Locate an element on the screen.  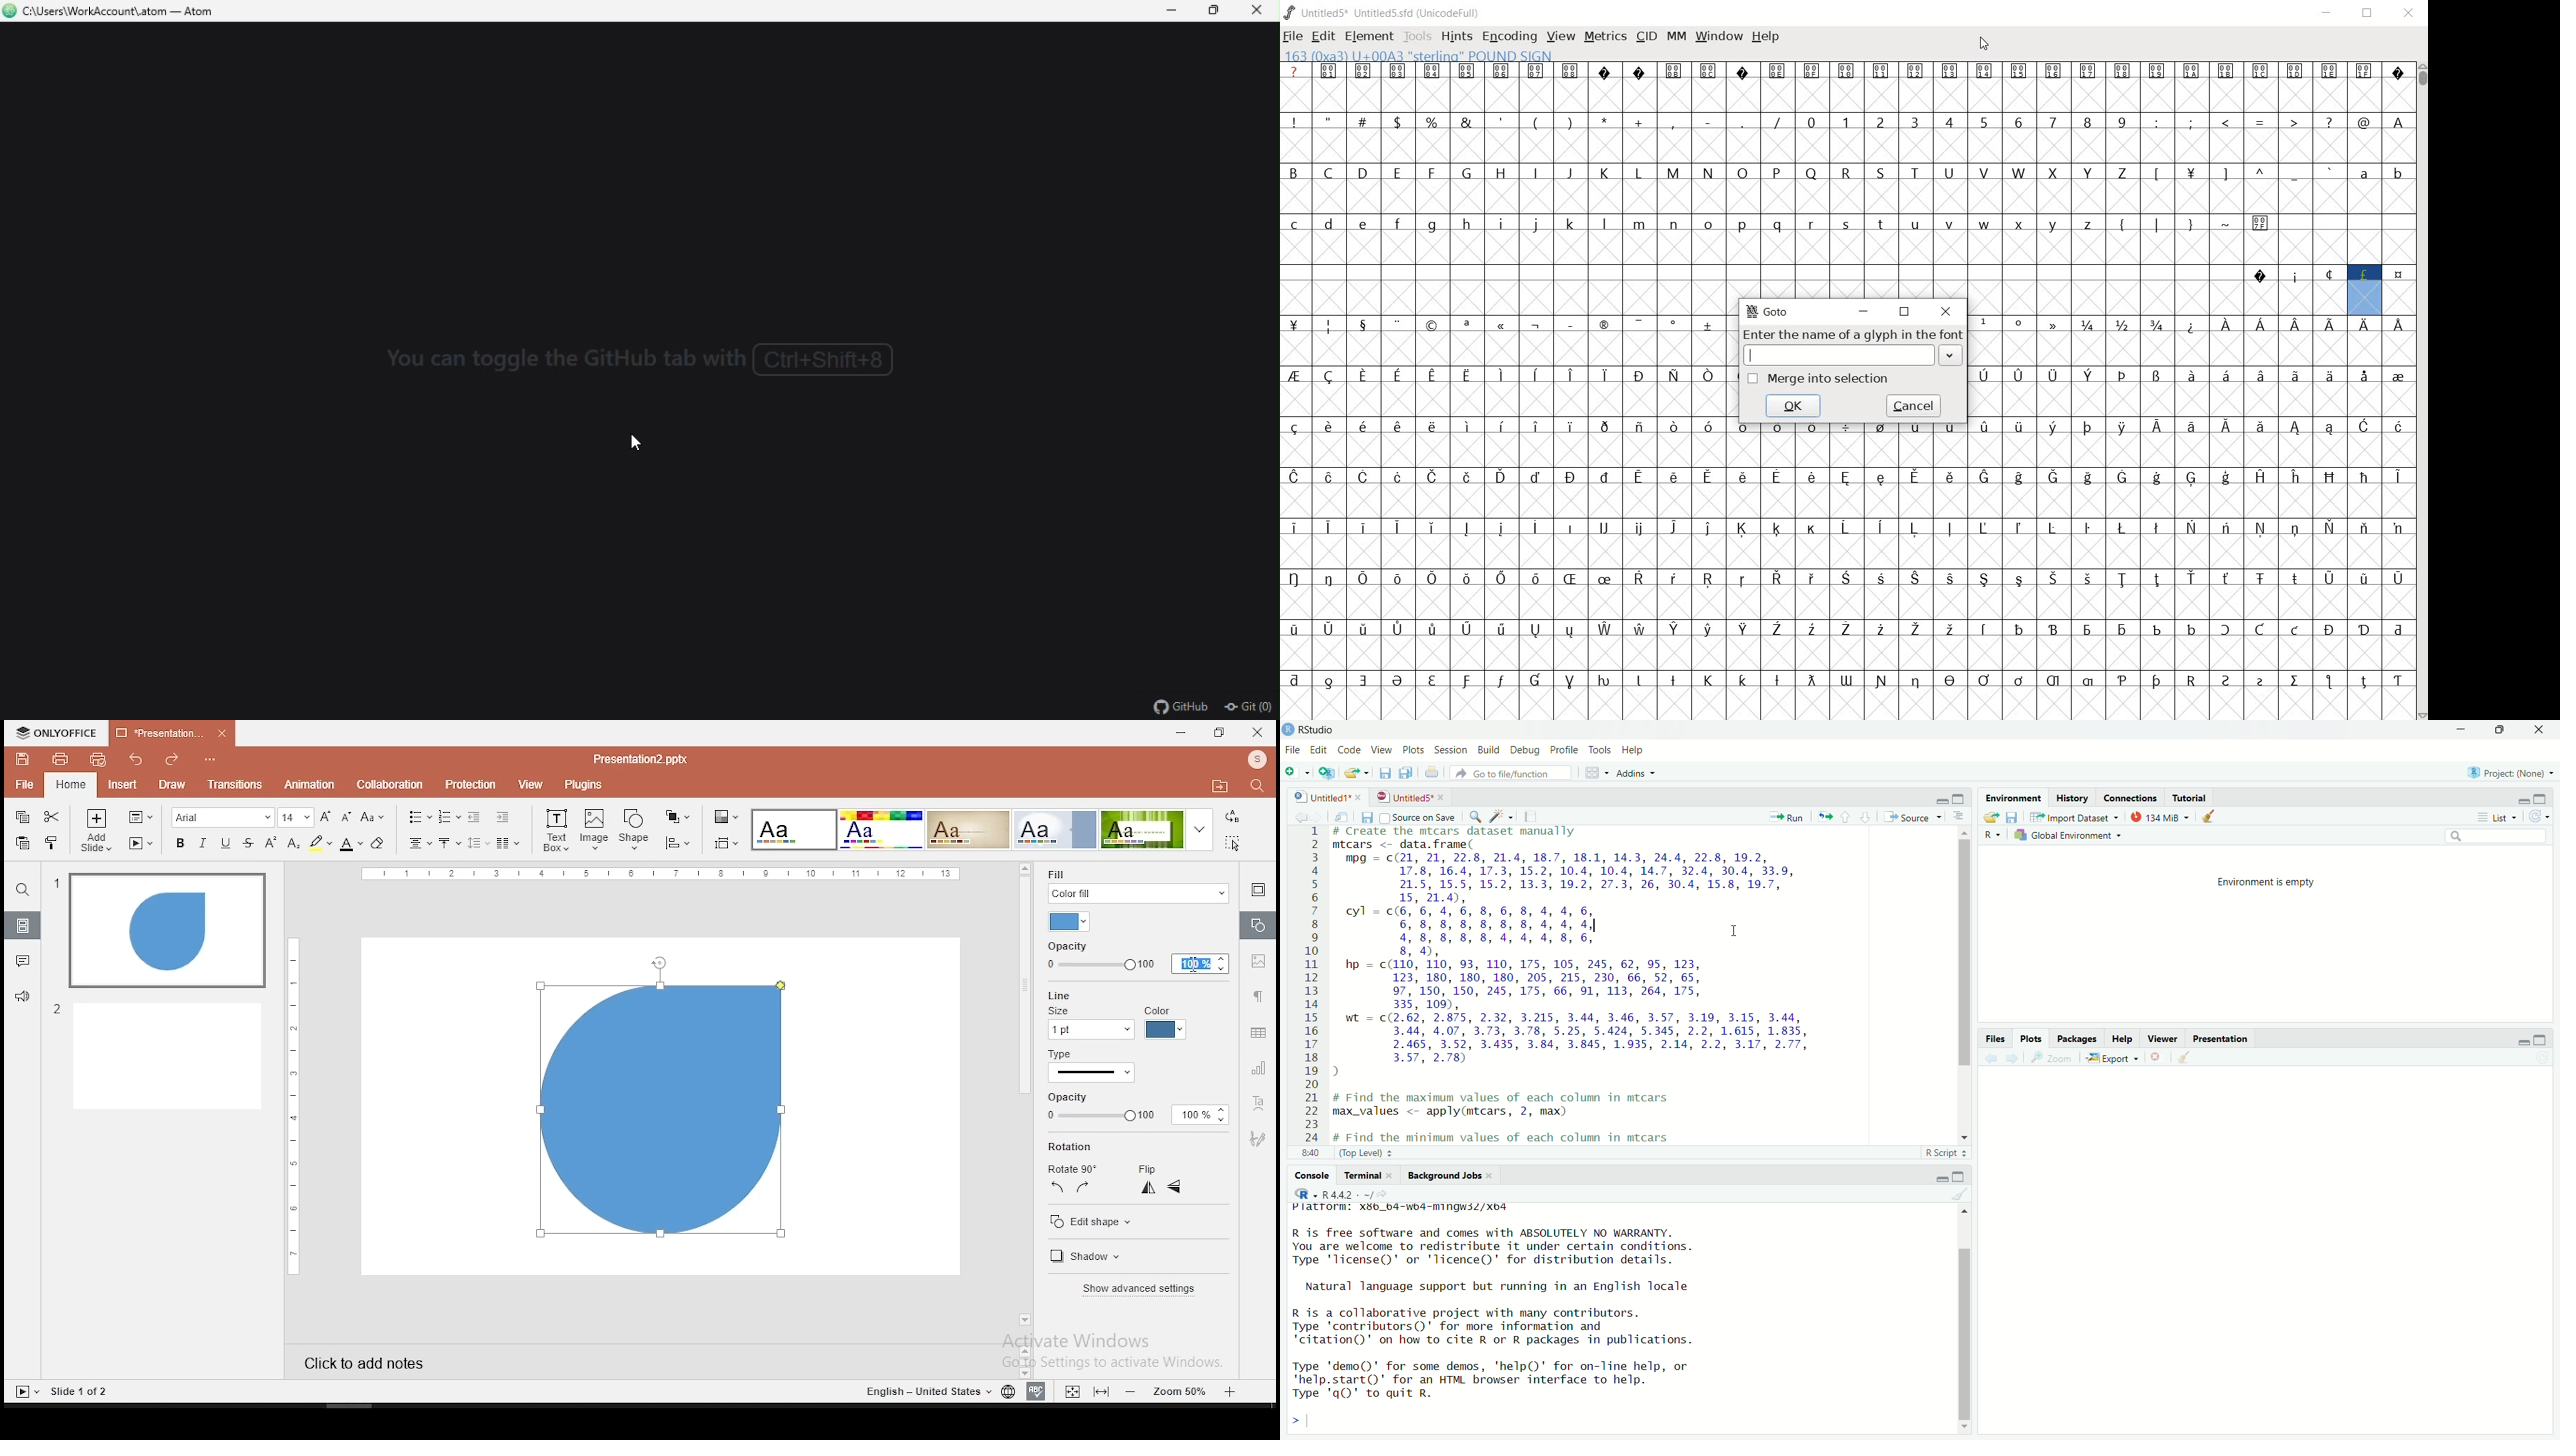
horizontal scale is located at coordinates (664, 873).